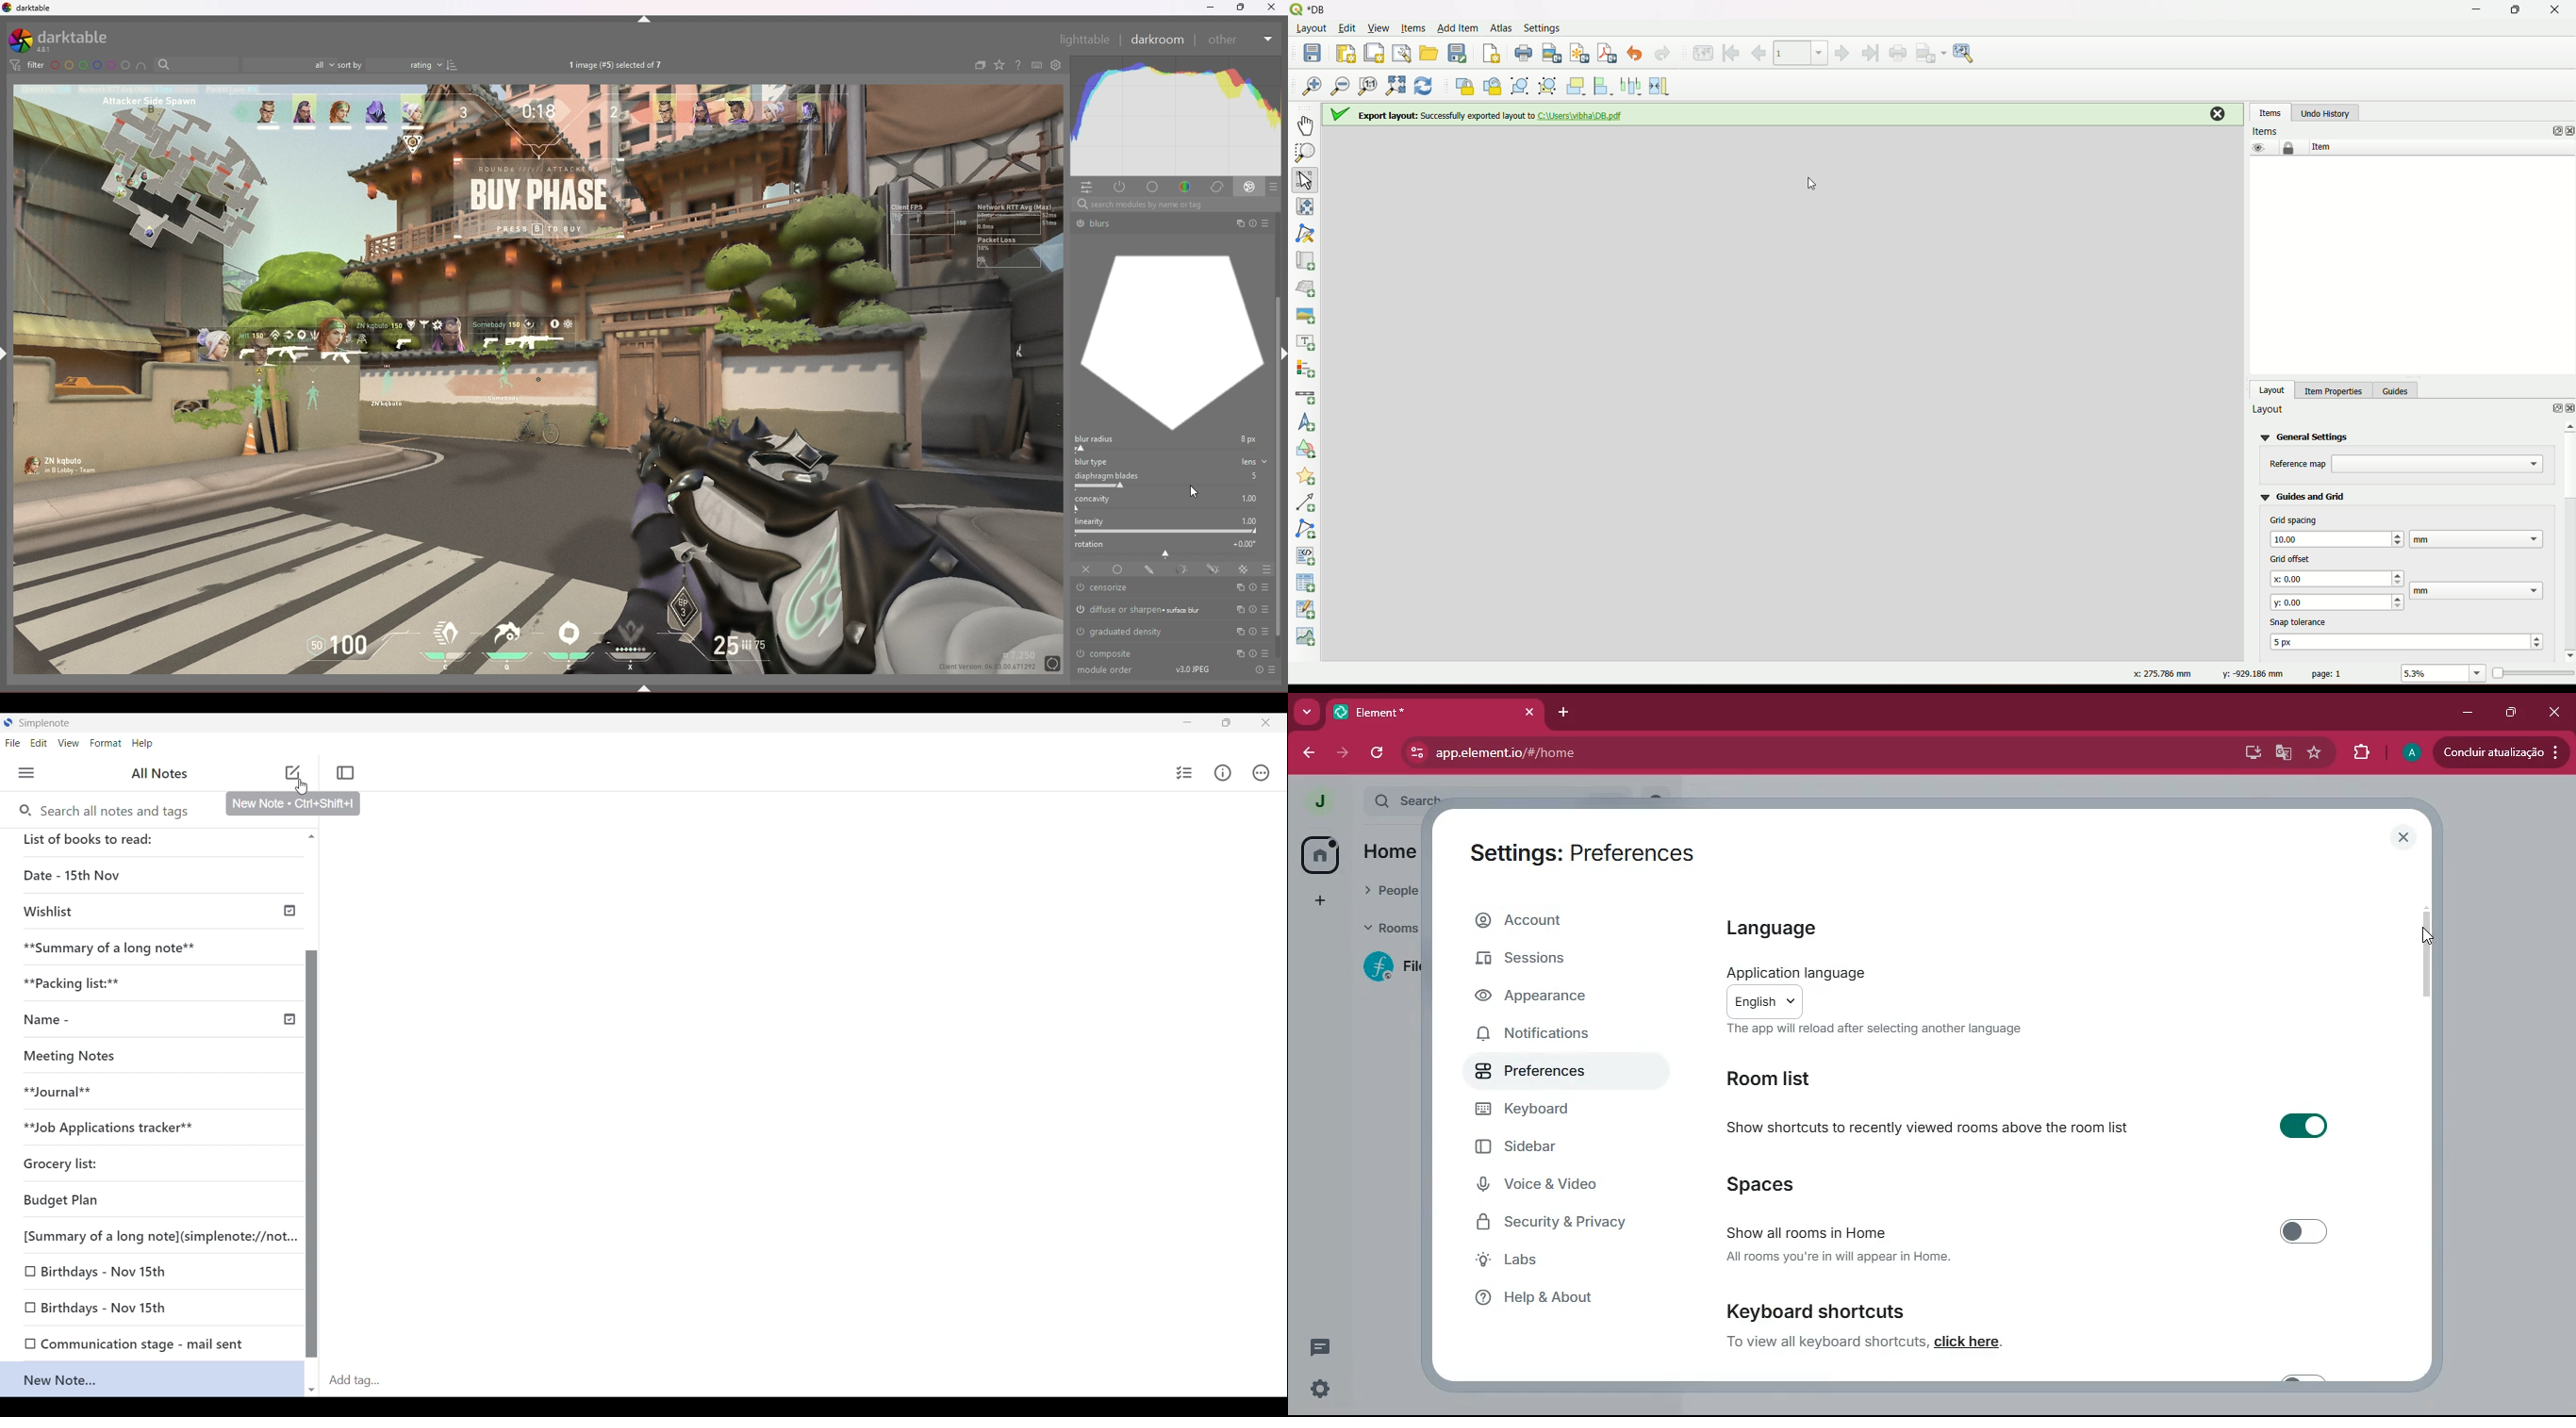 The image size is (2576, 1428). What do you see at coordinates (1242, 569) in the screenshot?
I see `raster mask` at bounding box center [1242, 569].